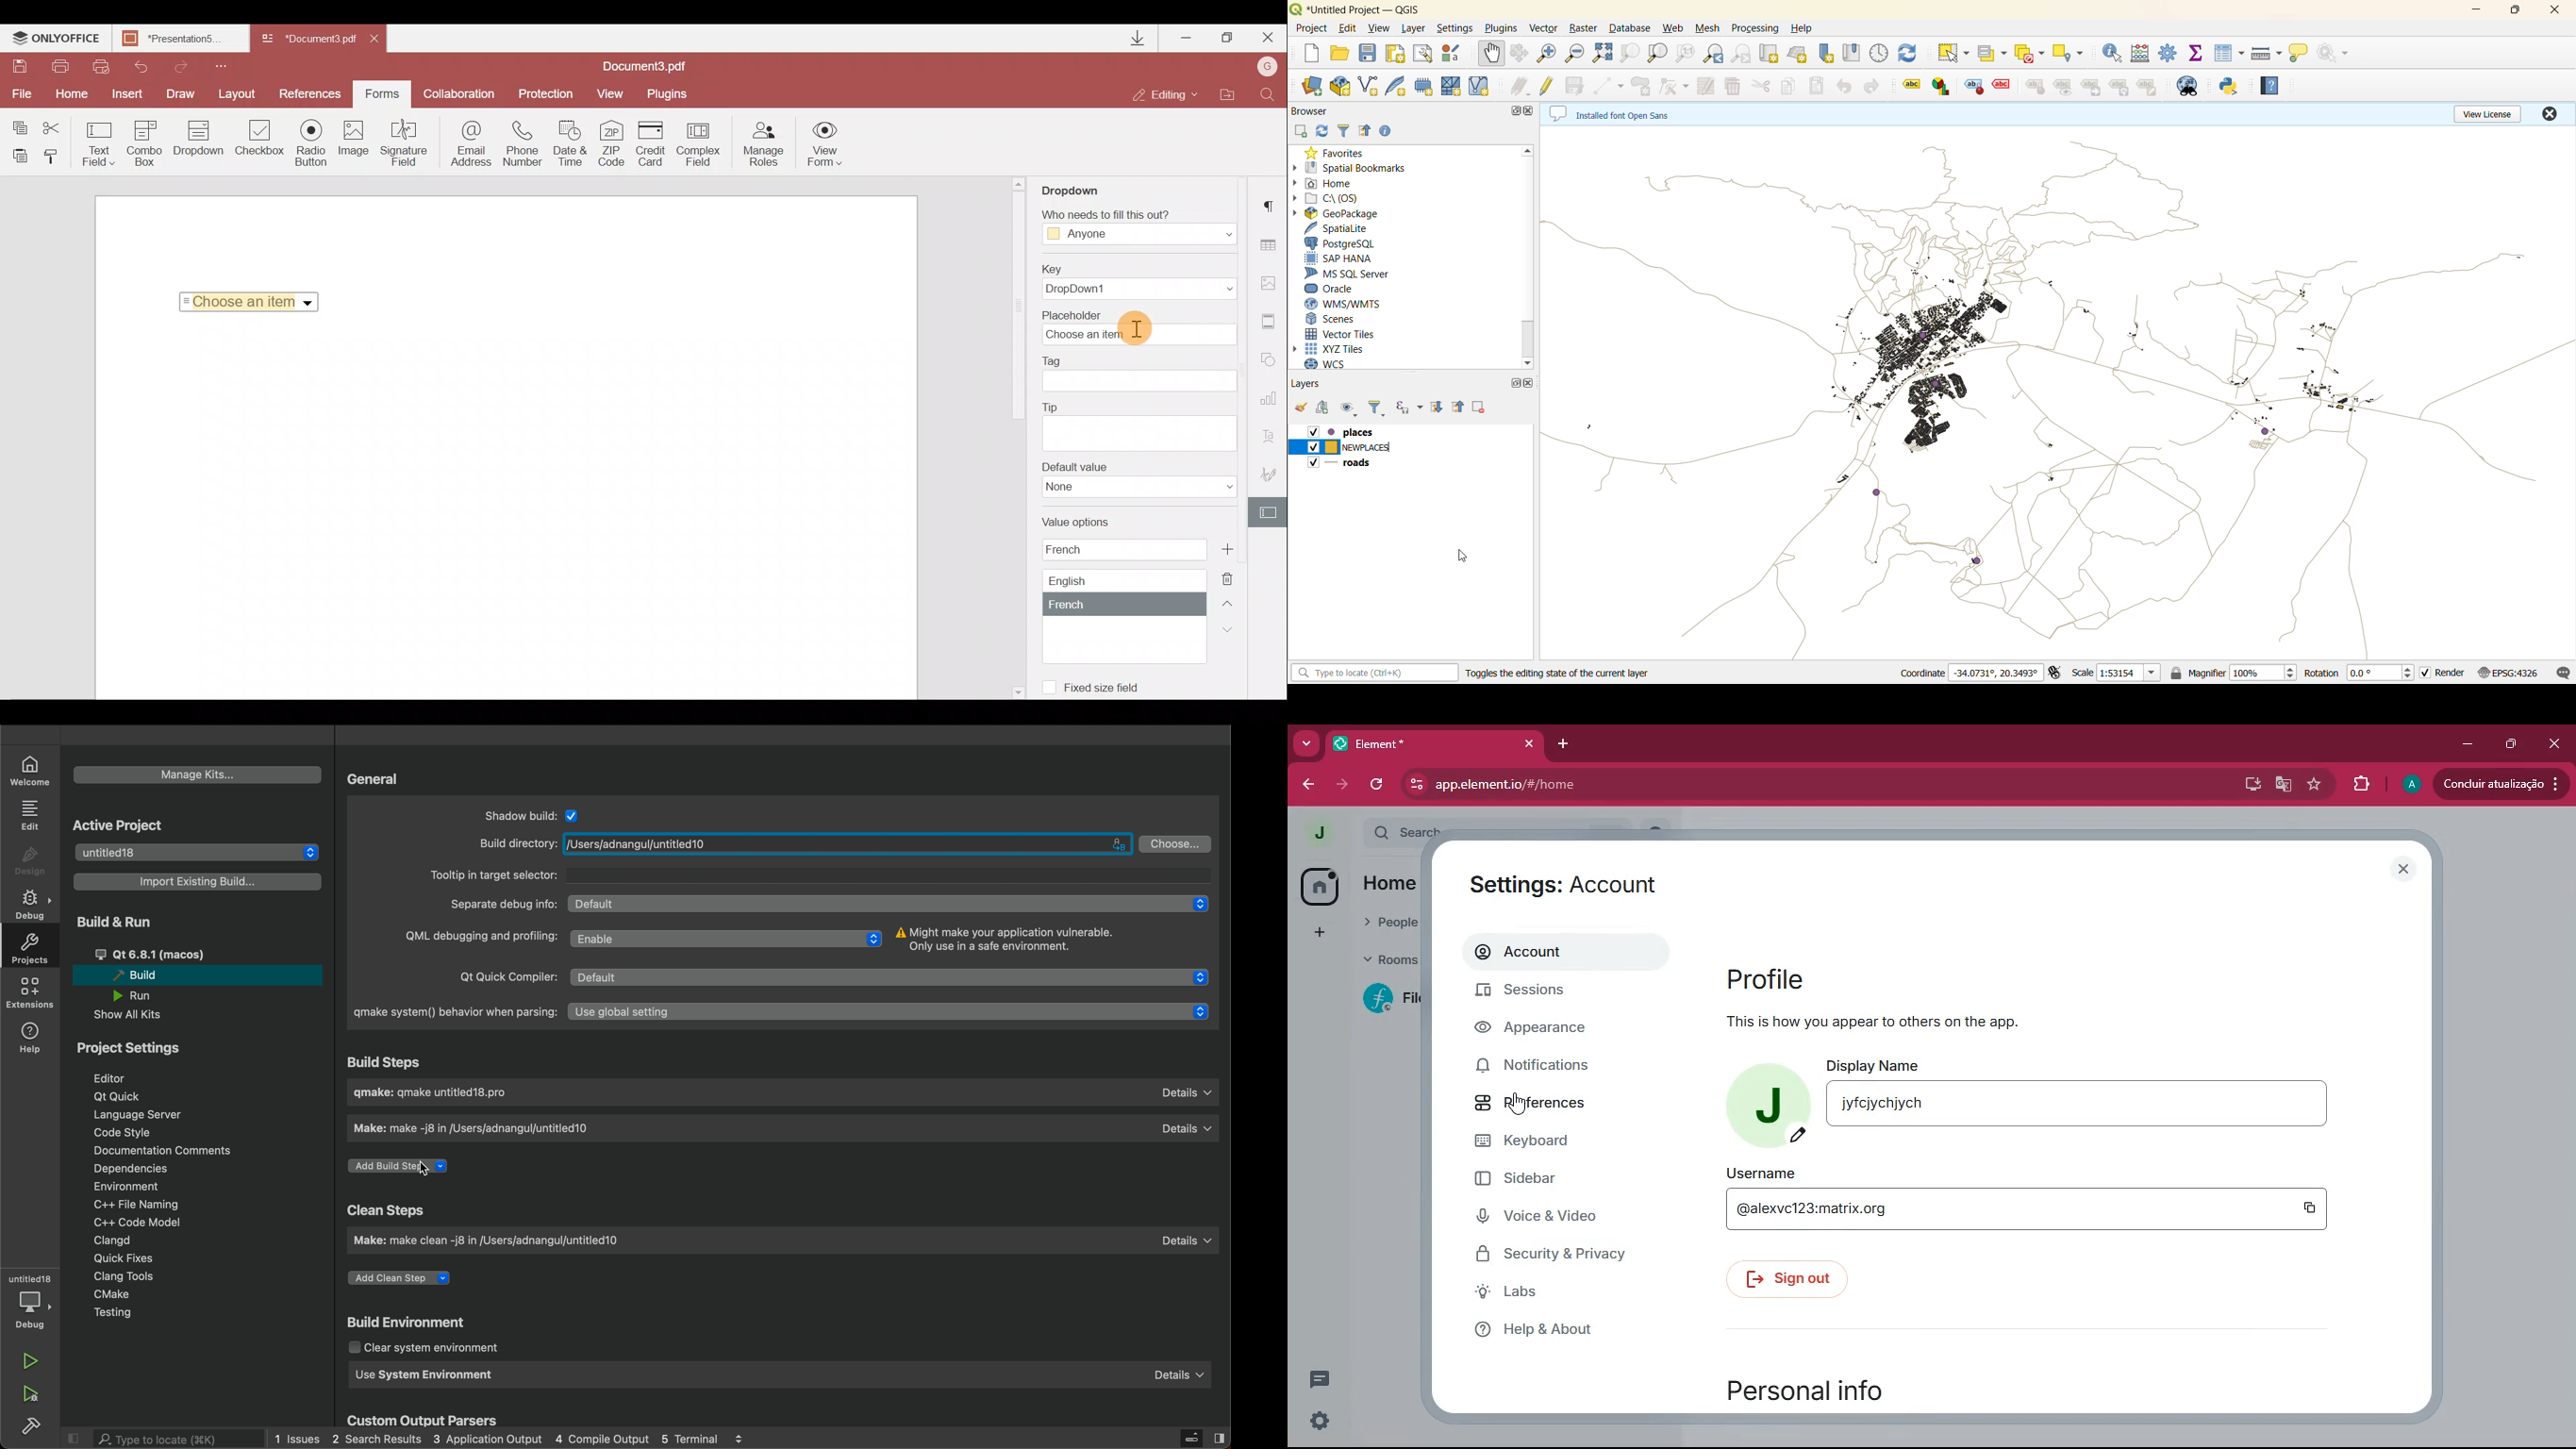  I want to click on favourite, so click(2316, 786).